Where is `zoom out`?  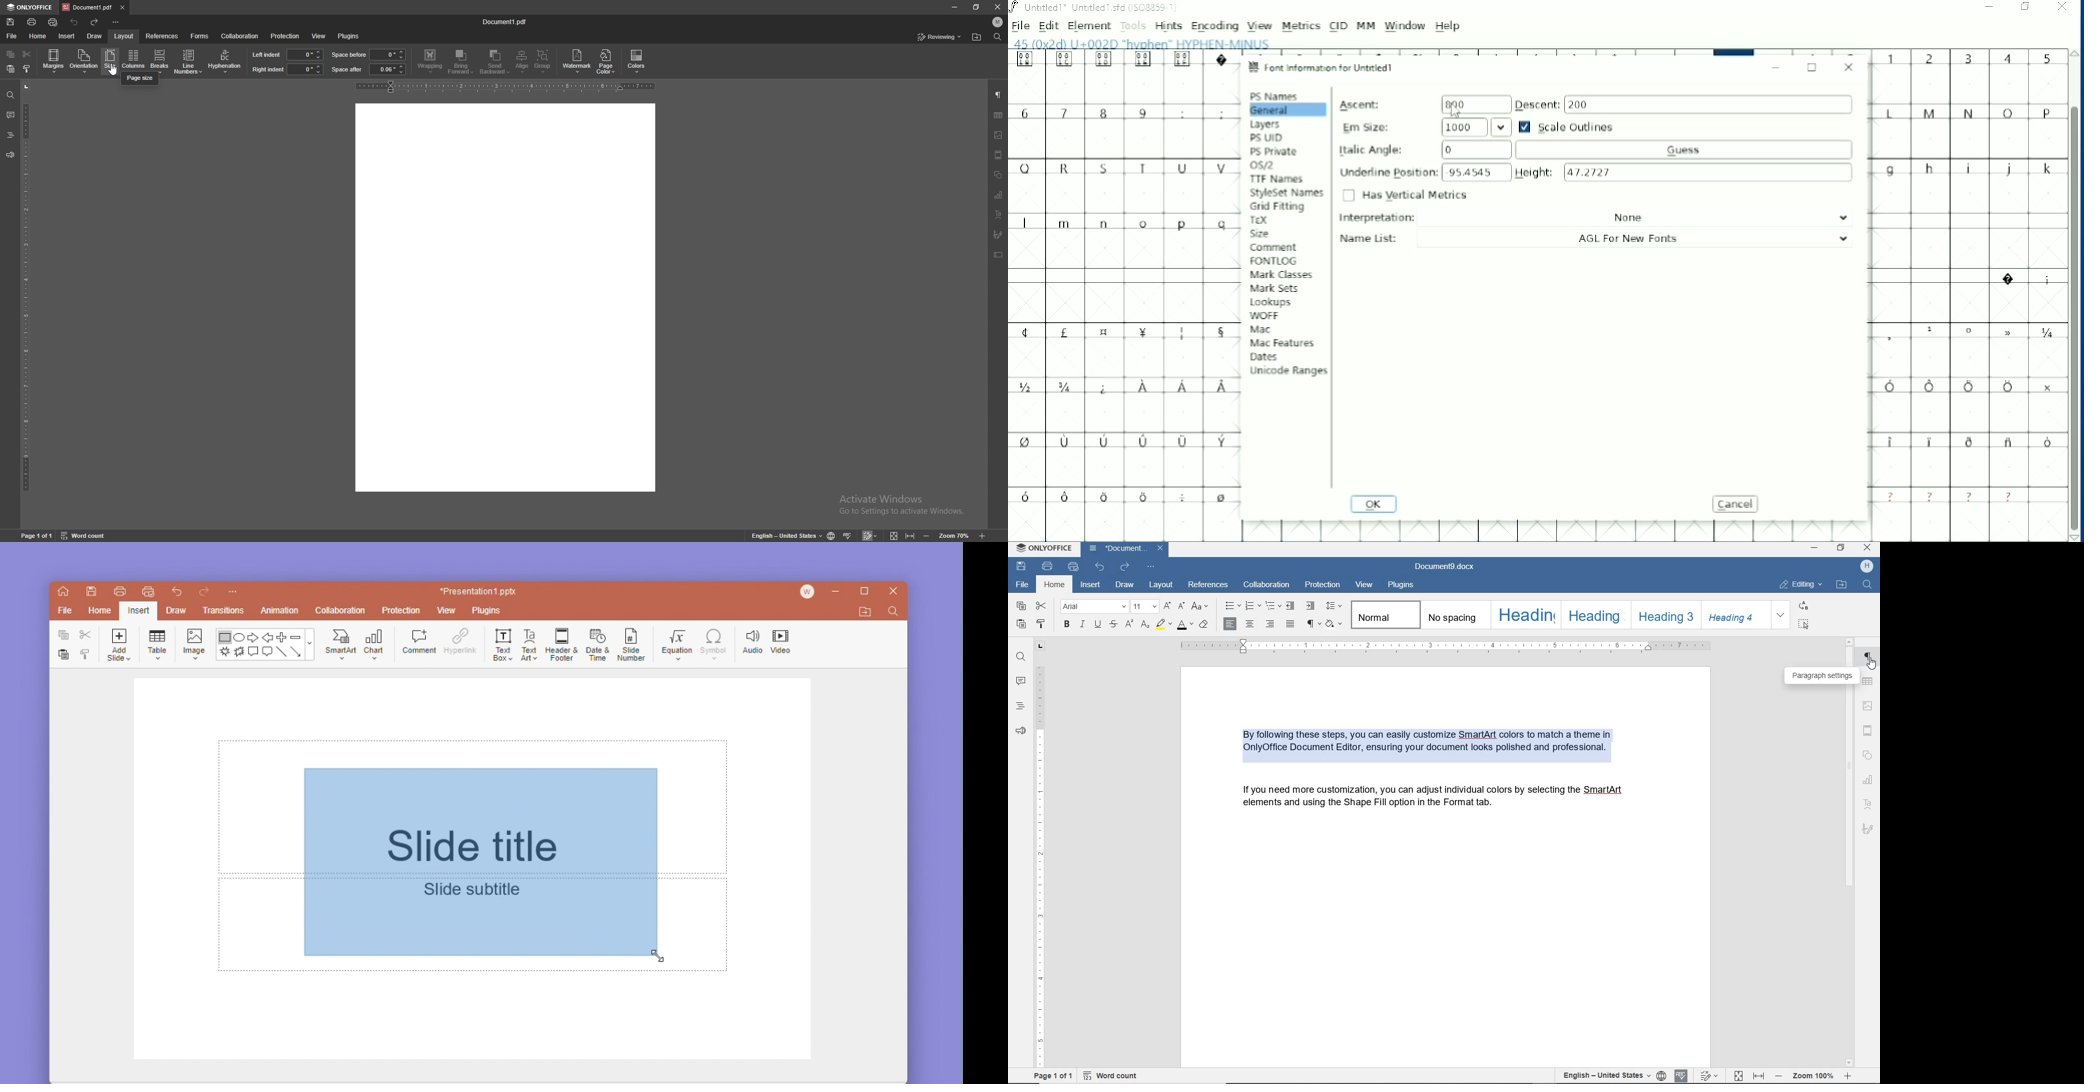
zoom out is located at coordinates (927, 536).